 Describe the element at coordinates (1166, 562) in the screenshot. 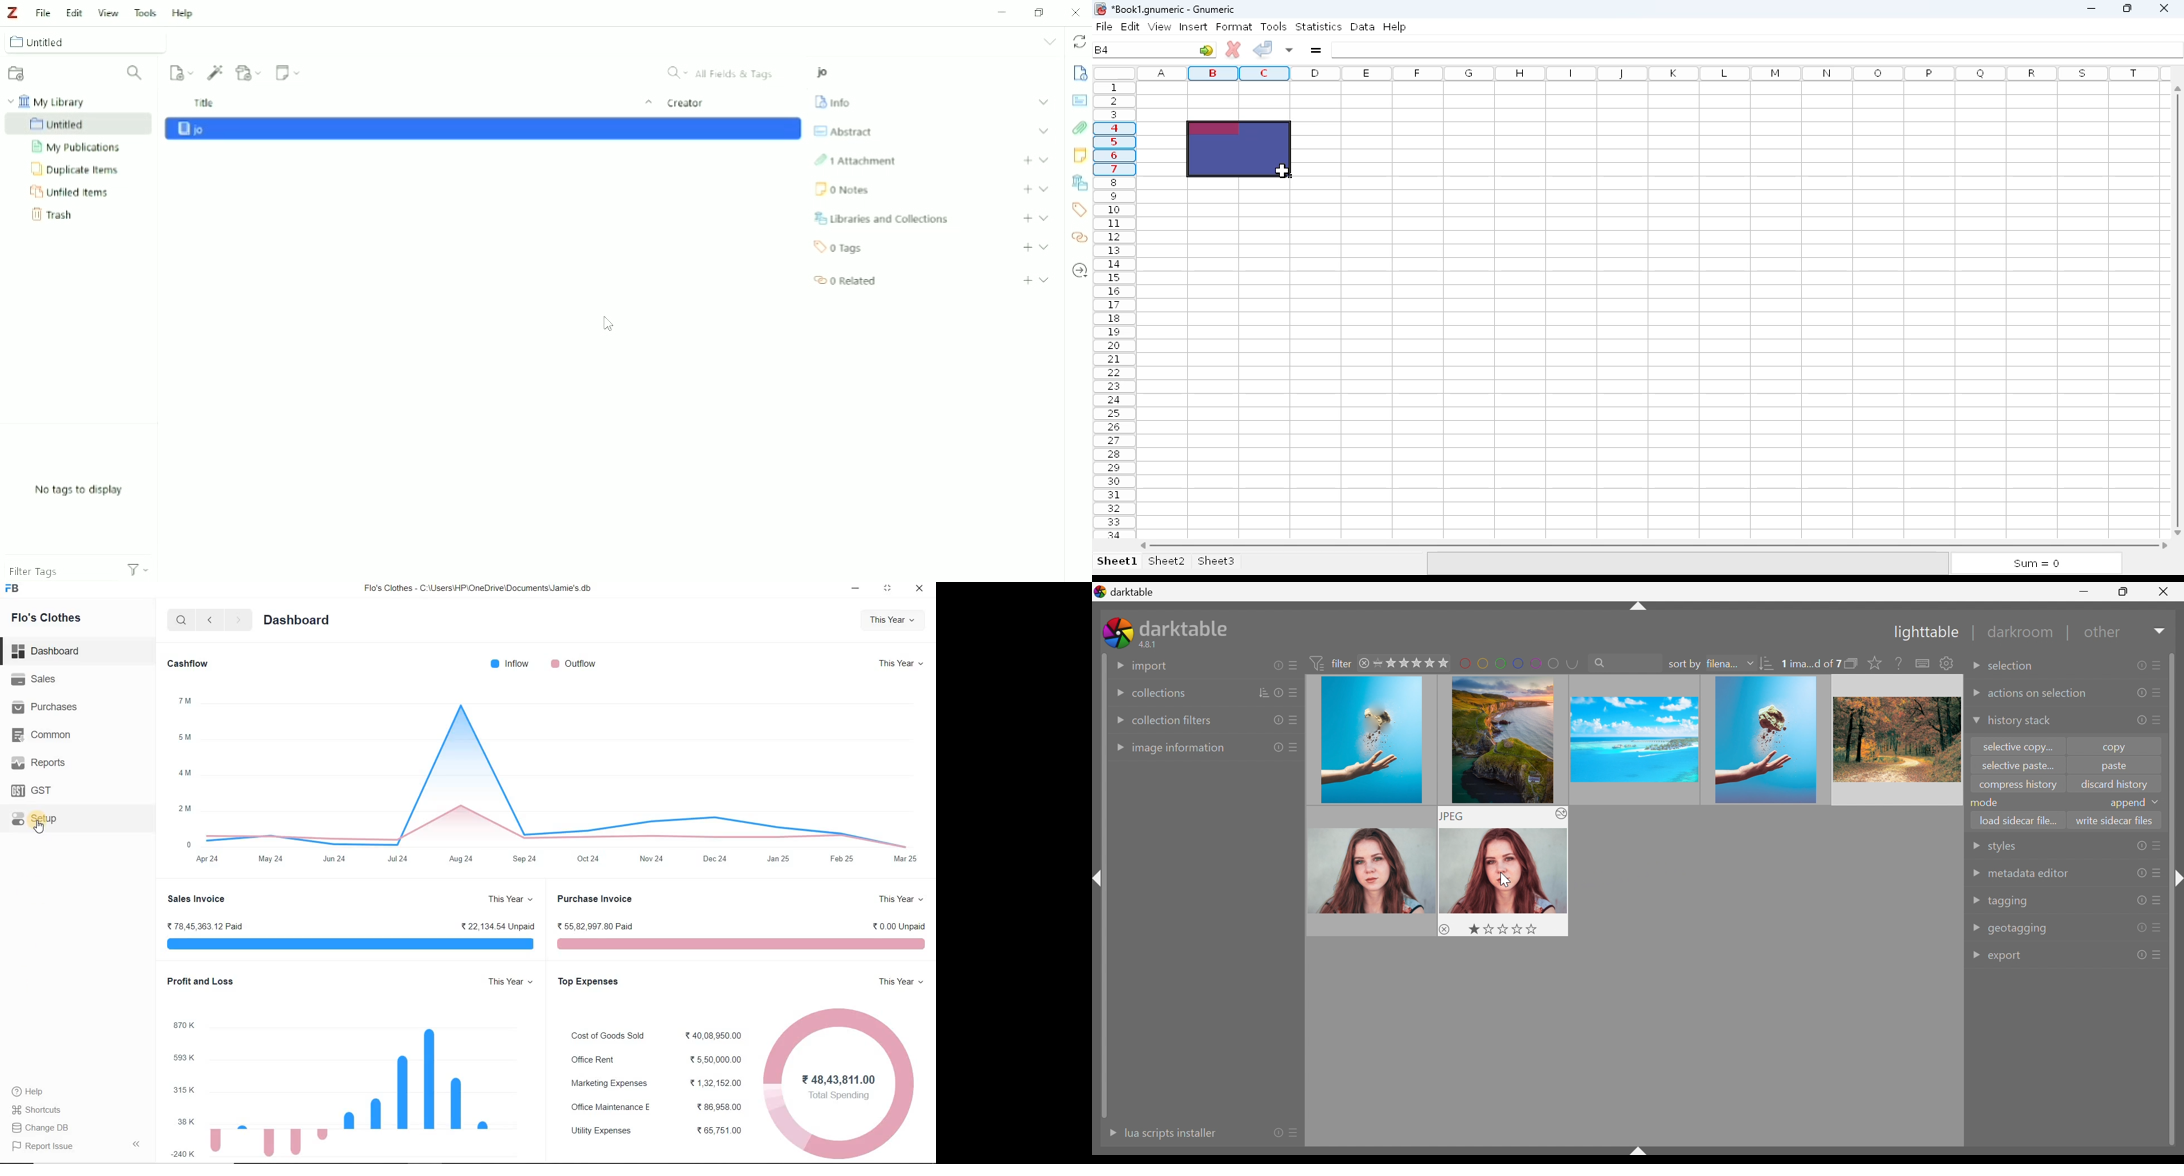

I see `sheet2` at that location.